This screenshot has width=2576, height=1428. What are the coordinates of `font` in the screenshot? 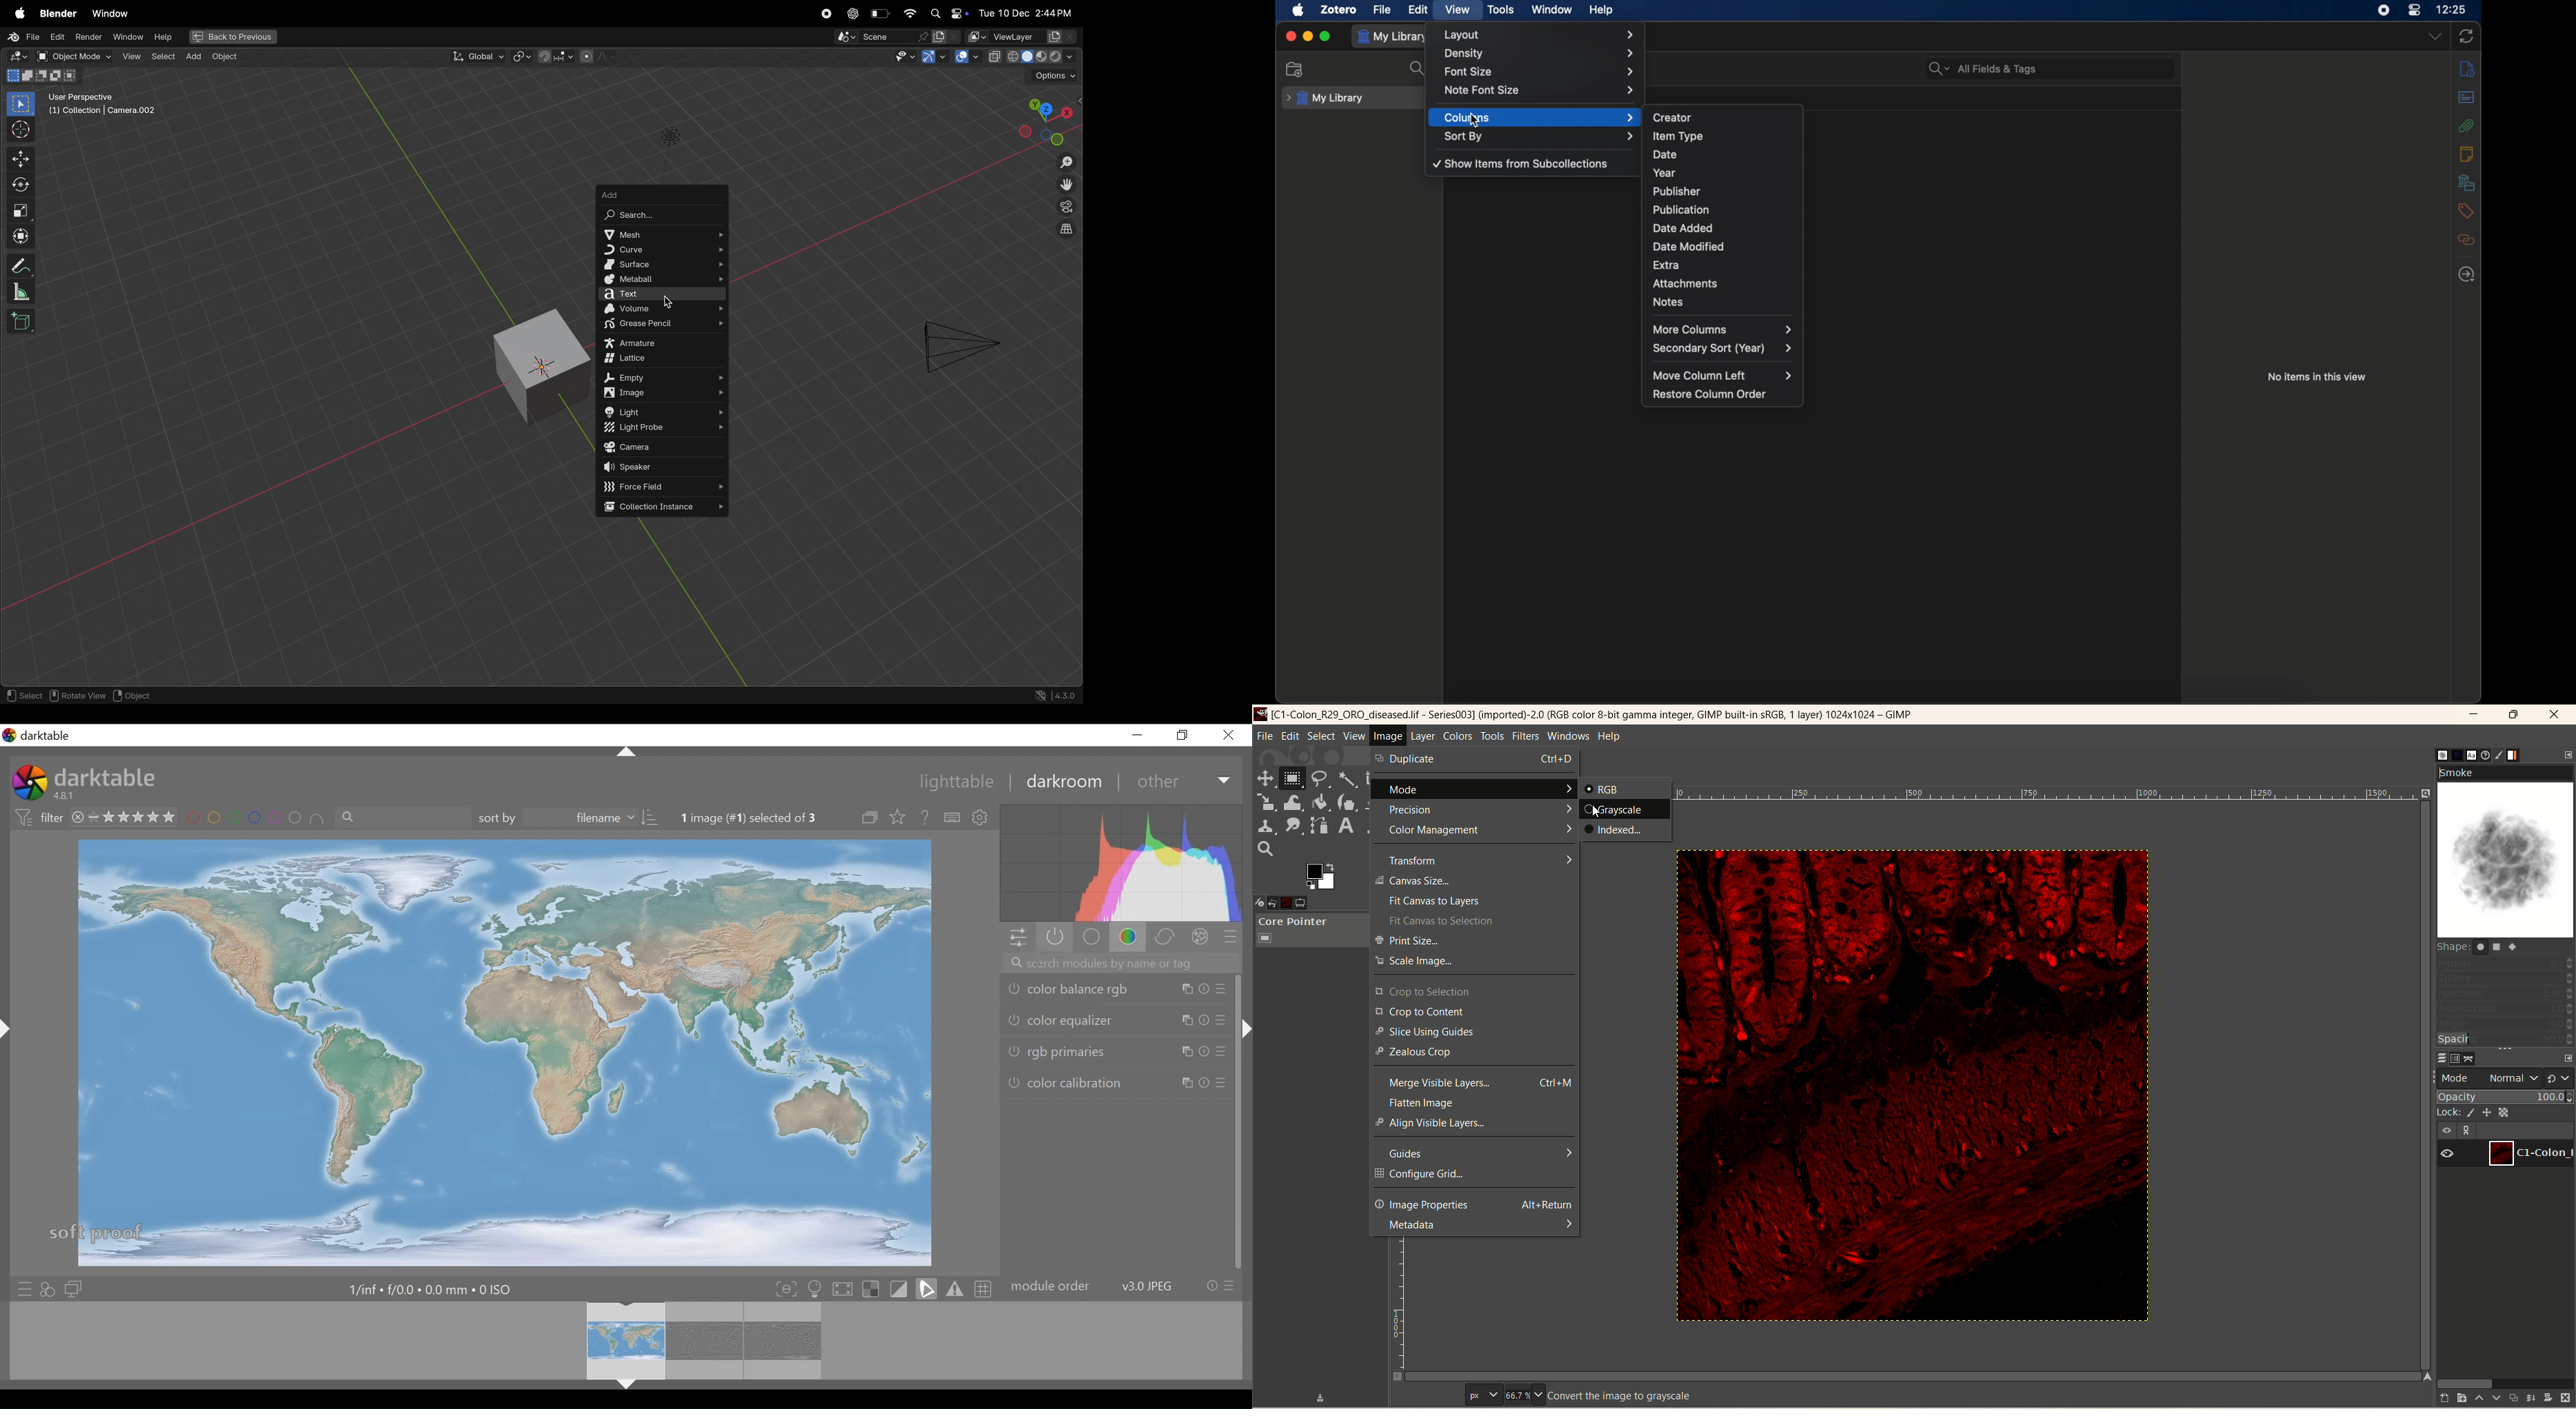 It's located at (2473, 755).